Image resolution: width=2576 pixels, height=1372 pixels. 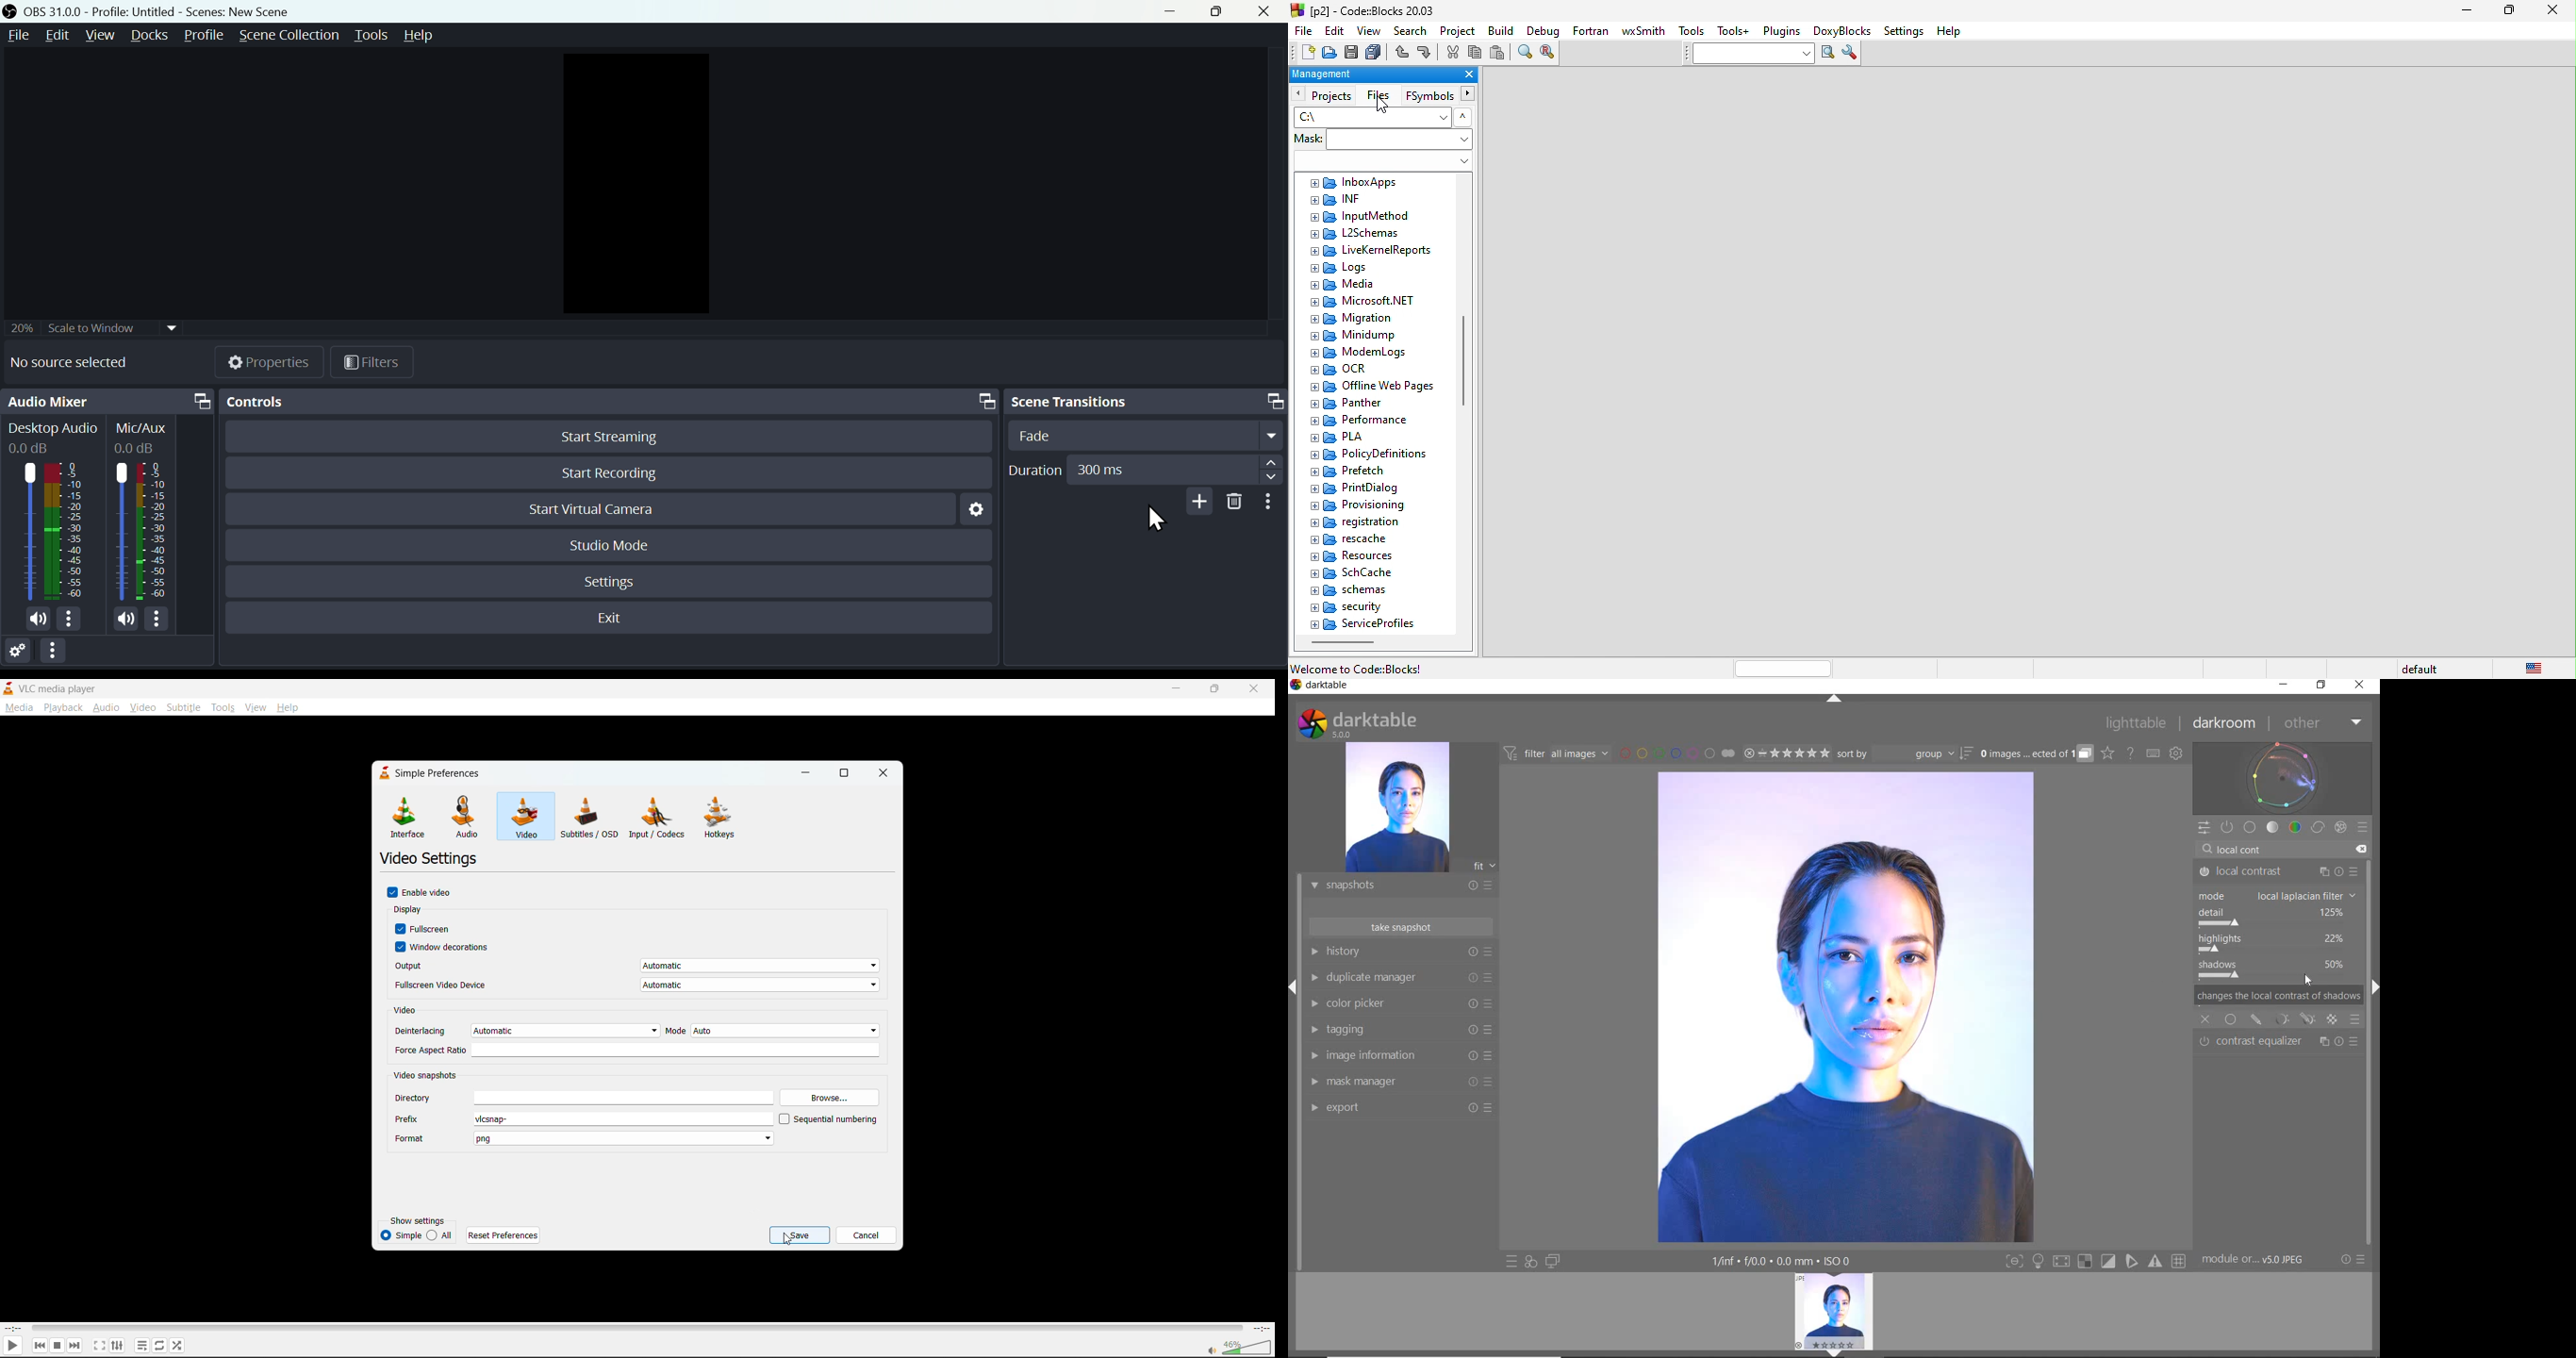 What do you see at coordinates (17, 36) in the screenshot?
I see `File` at bounding box center [17, 36].